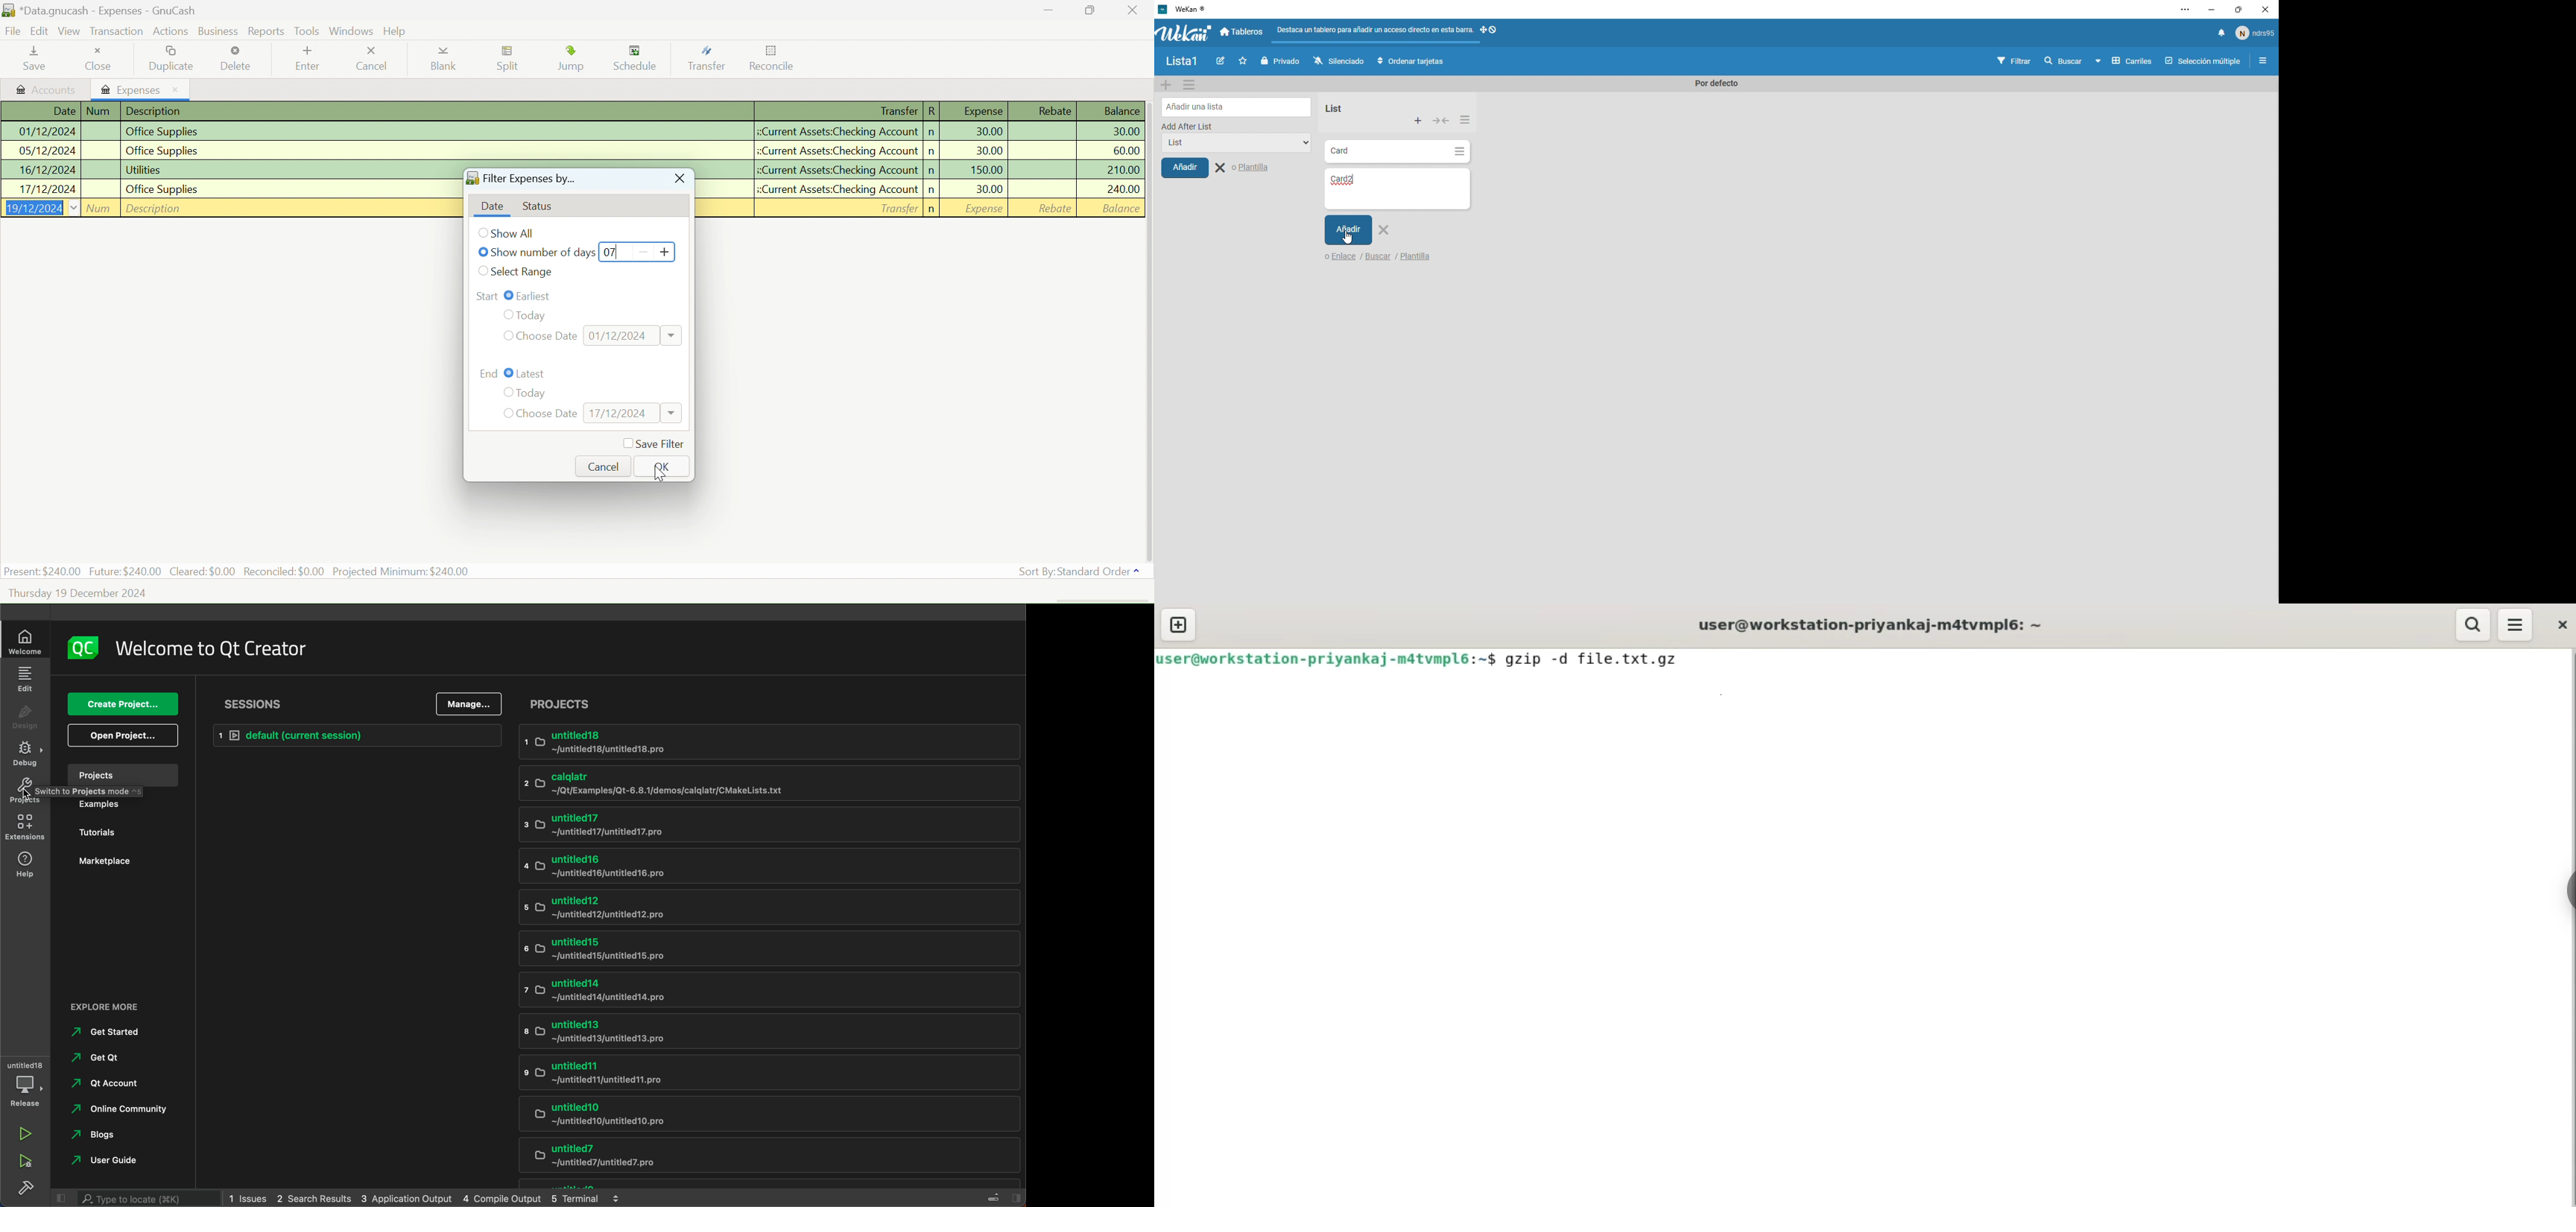 Image resolution: width=2576 pixels, height=1232 pixels. I want to click on card name, so click(1358, 182).